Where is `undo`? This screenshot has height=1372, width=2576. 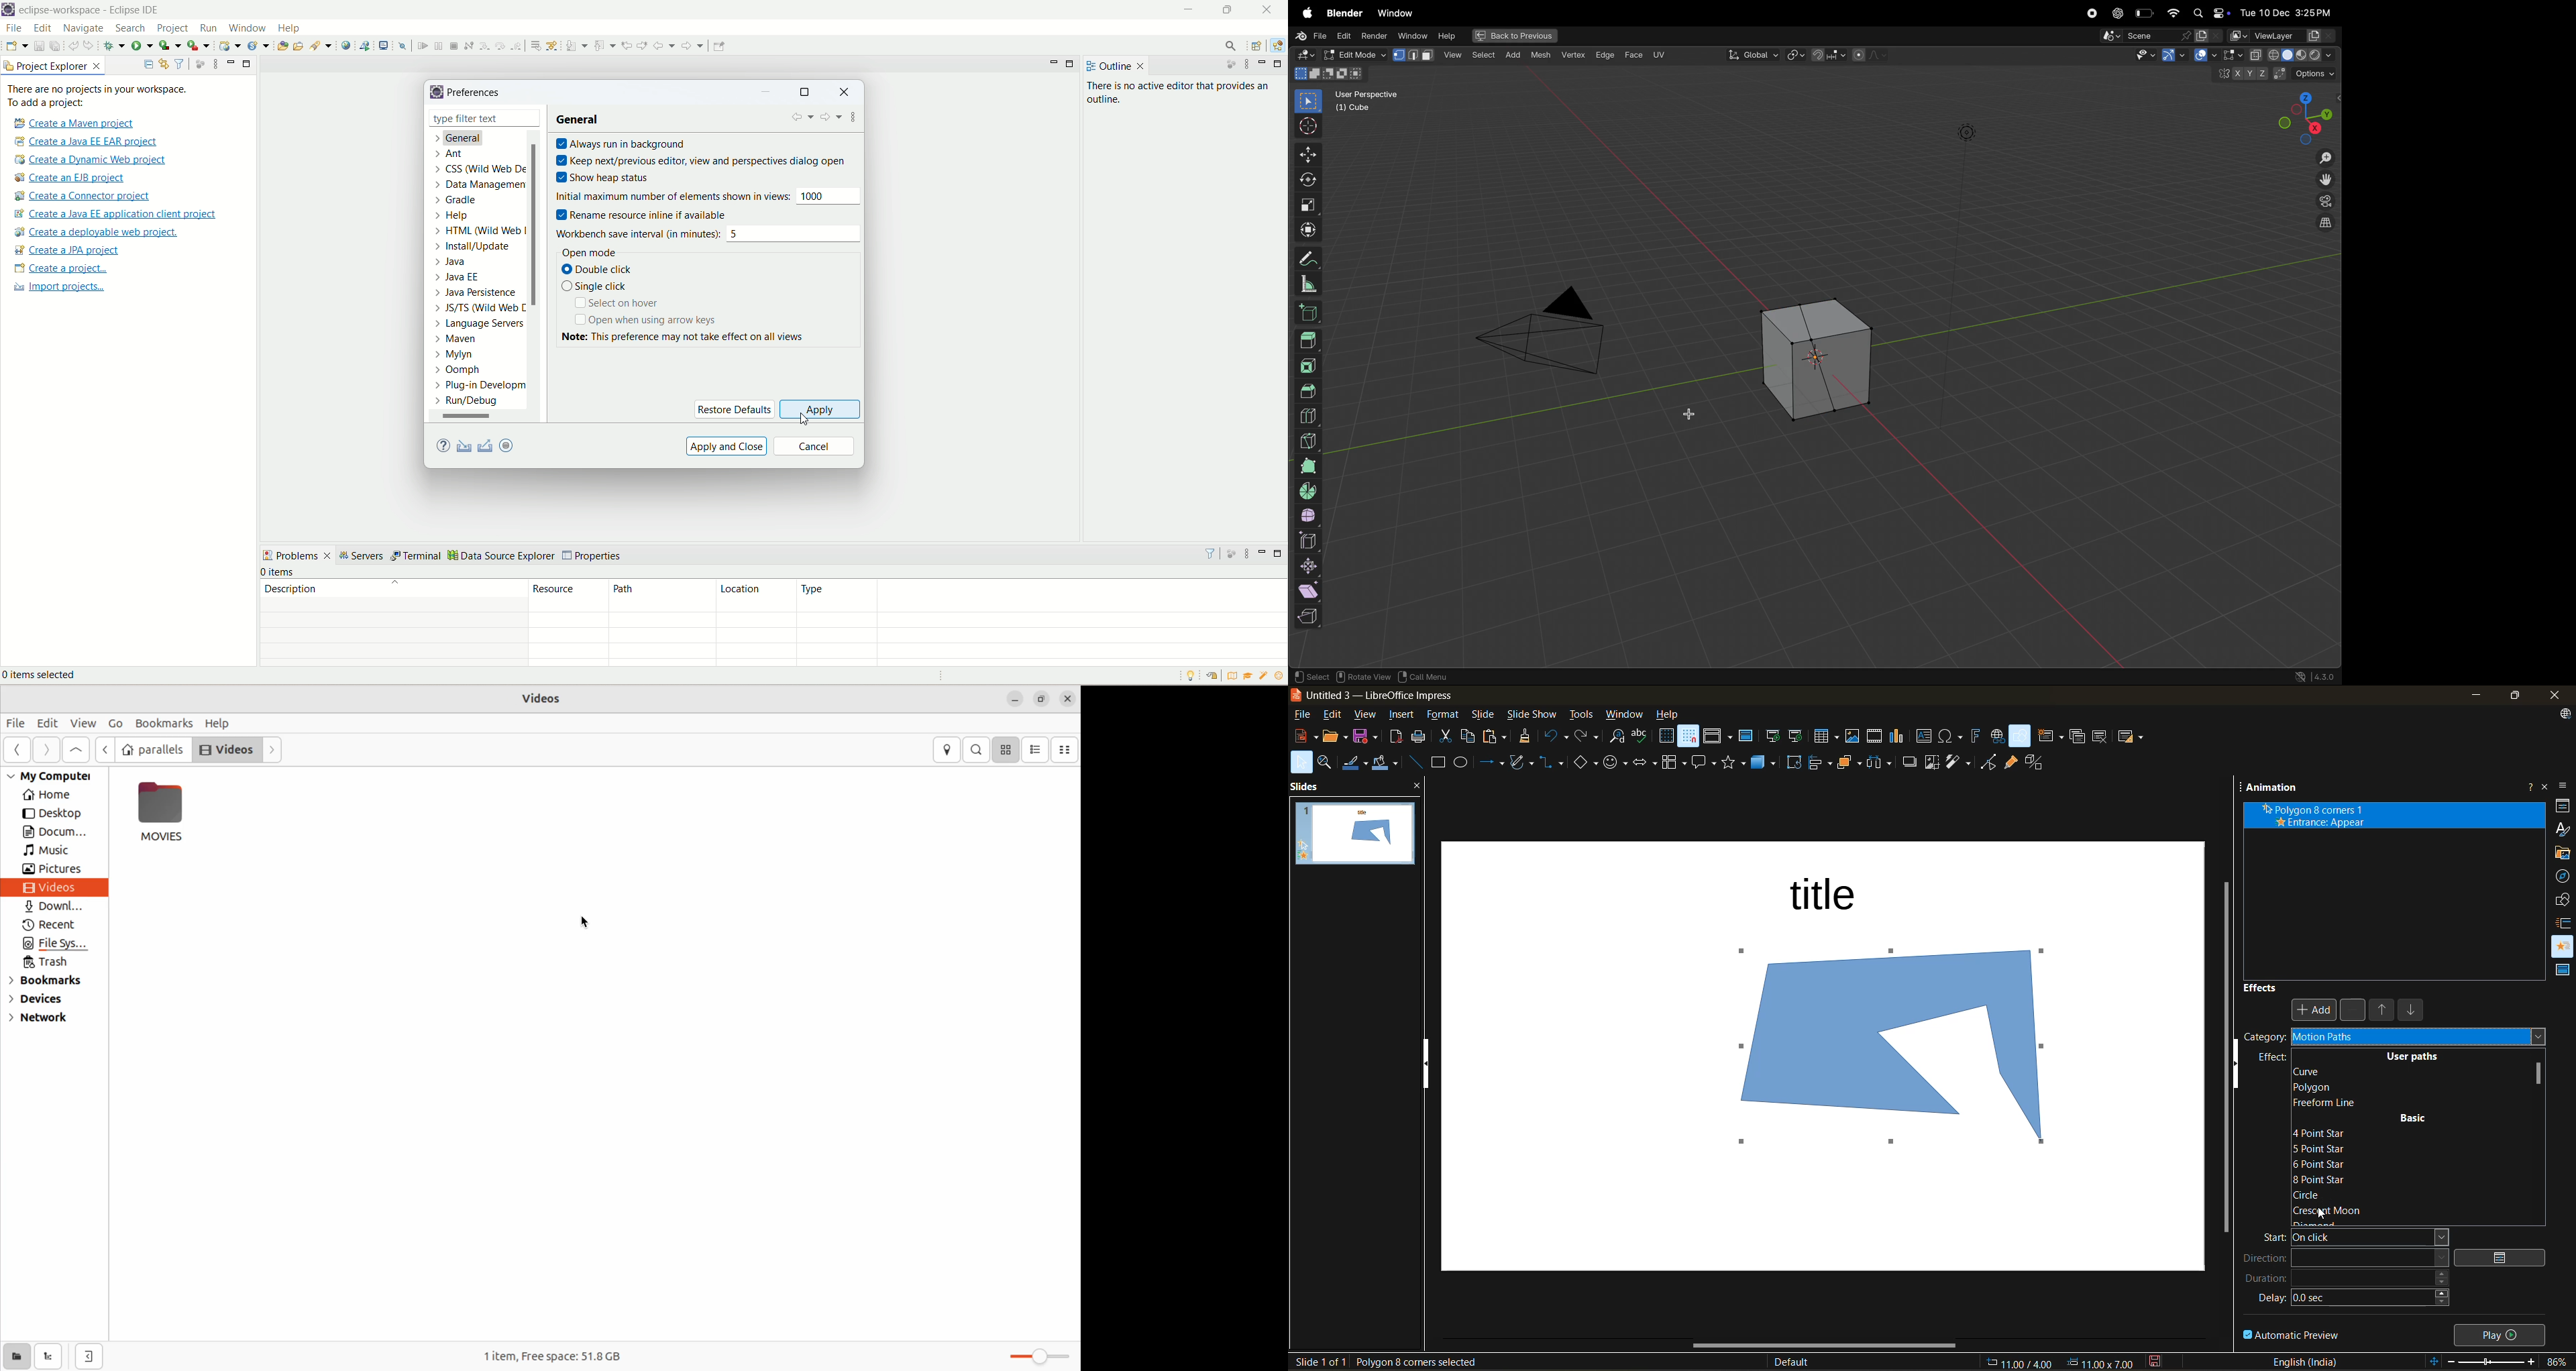
undo is located at coordinates (1556, 736).